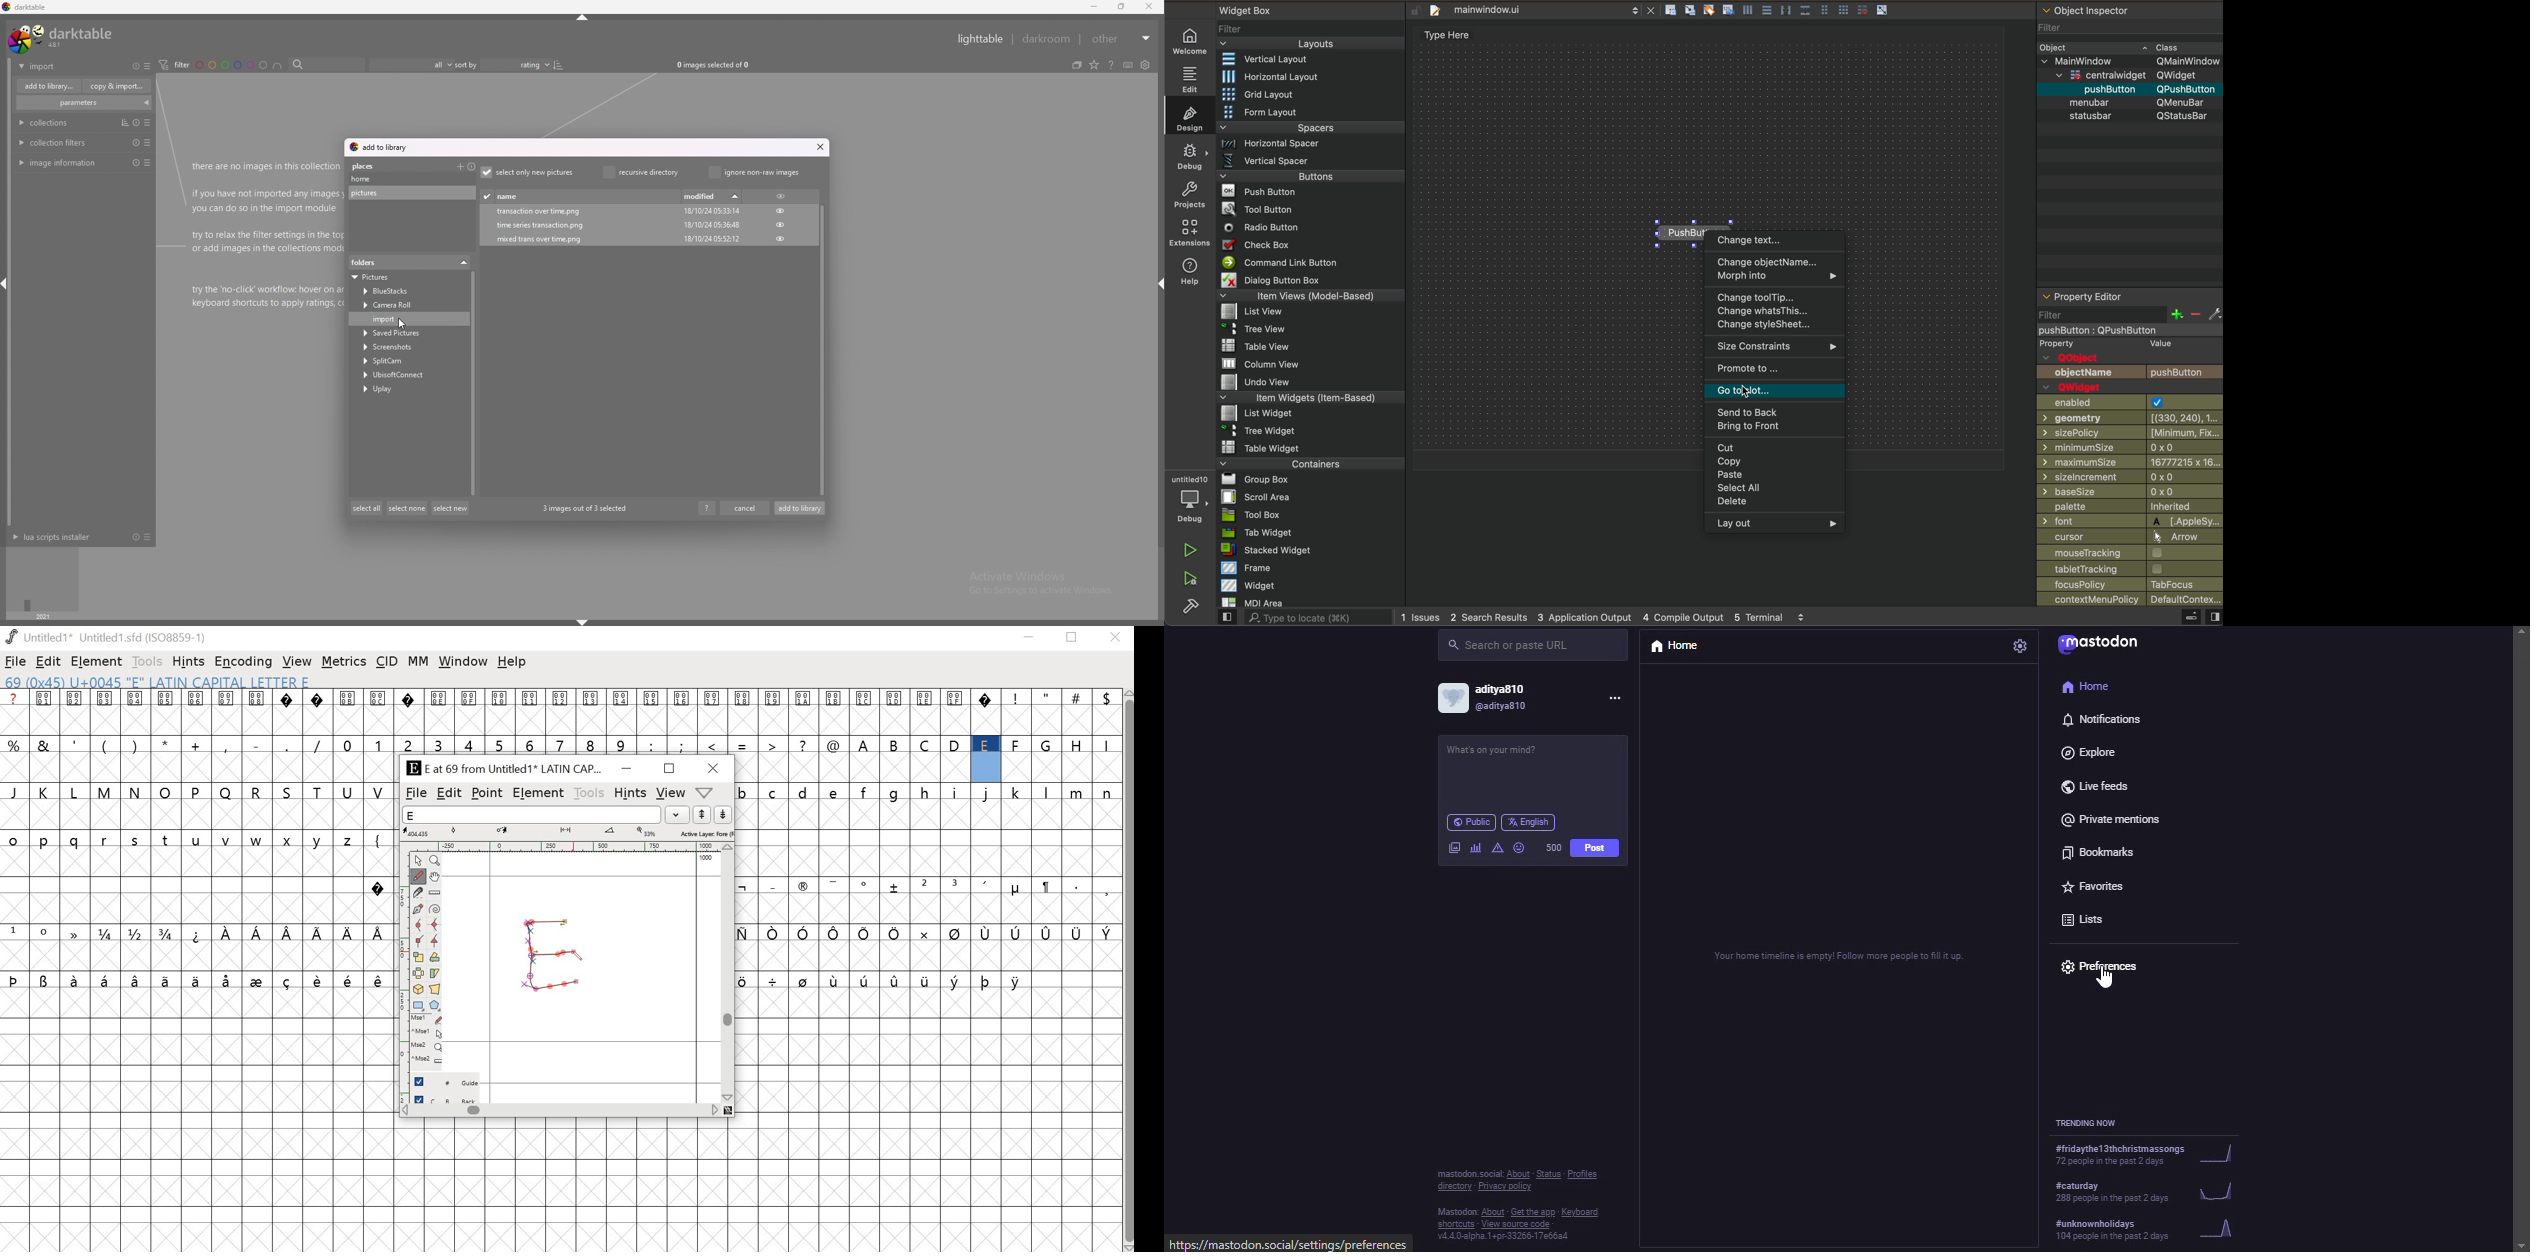 Image resolution: width=2548 pixels, height=1260 pixels. What do you see at coordinates (2130, 521) in the screenshot?
I see `font` at bounding box center [2130, 521].